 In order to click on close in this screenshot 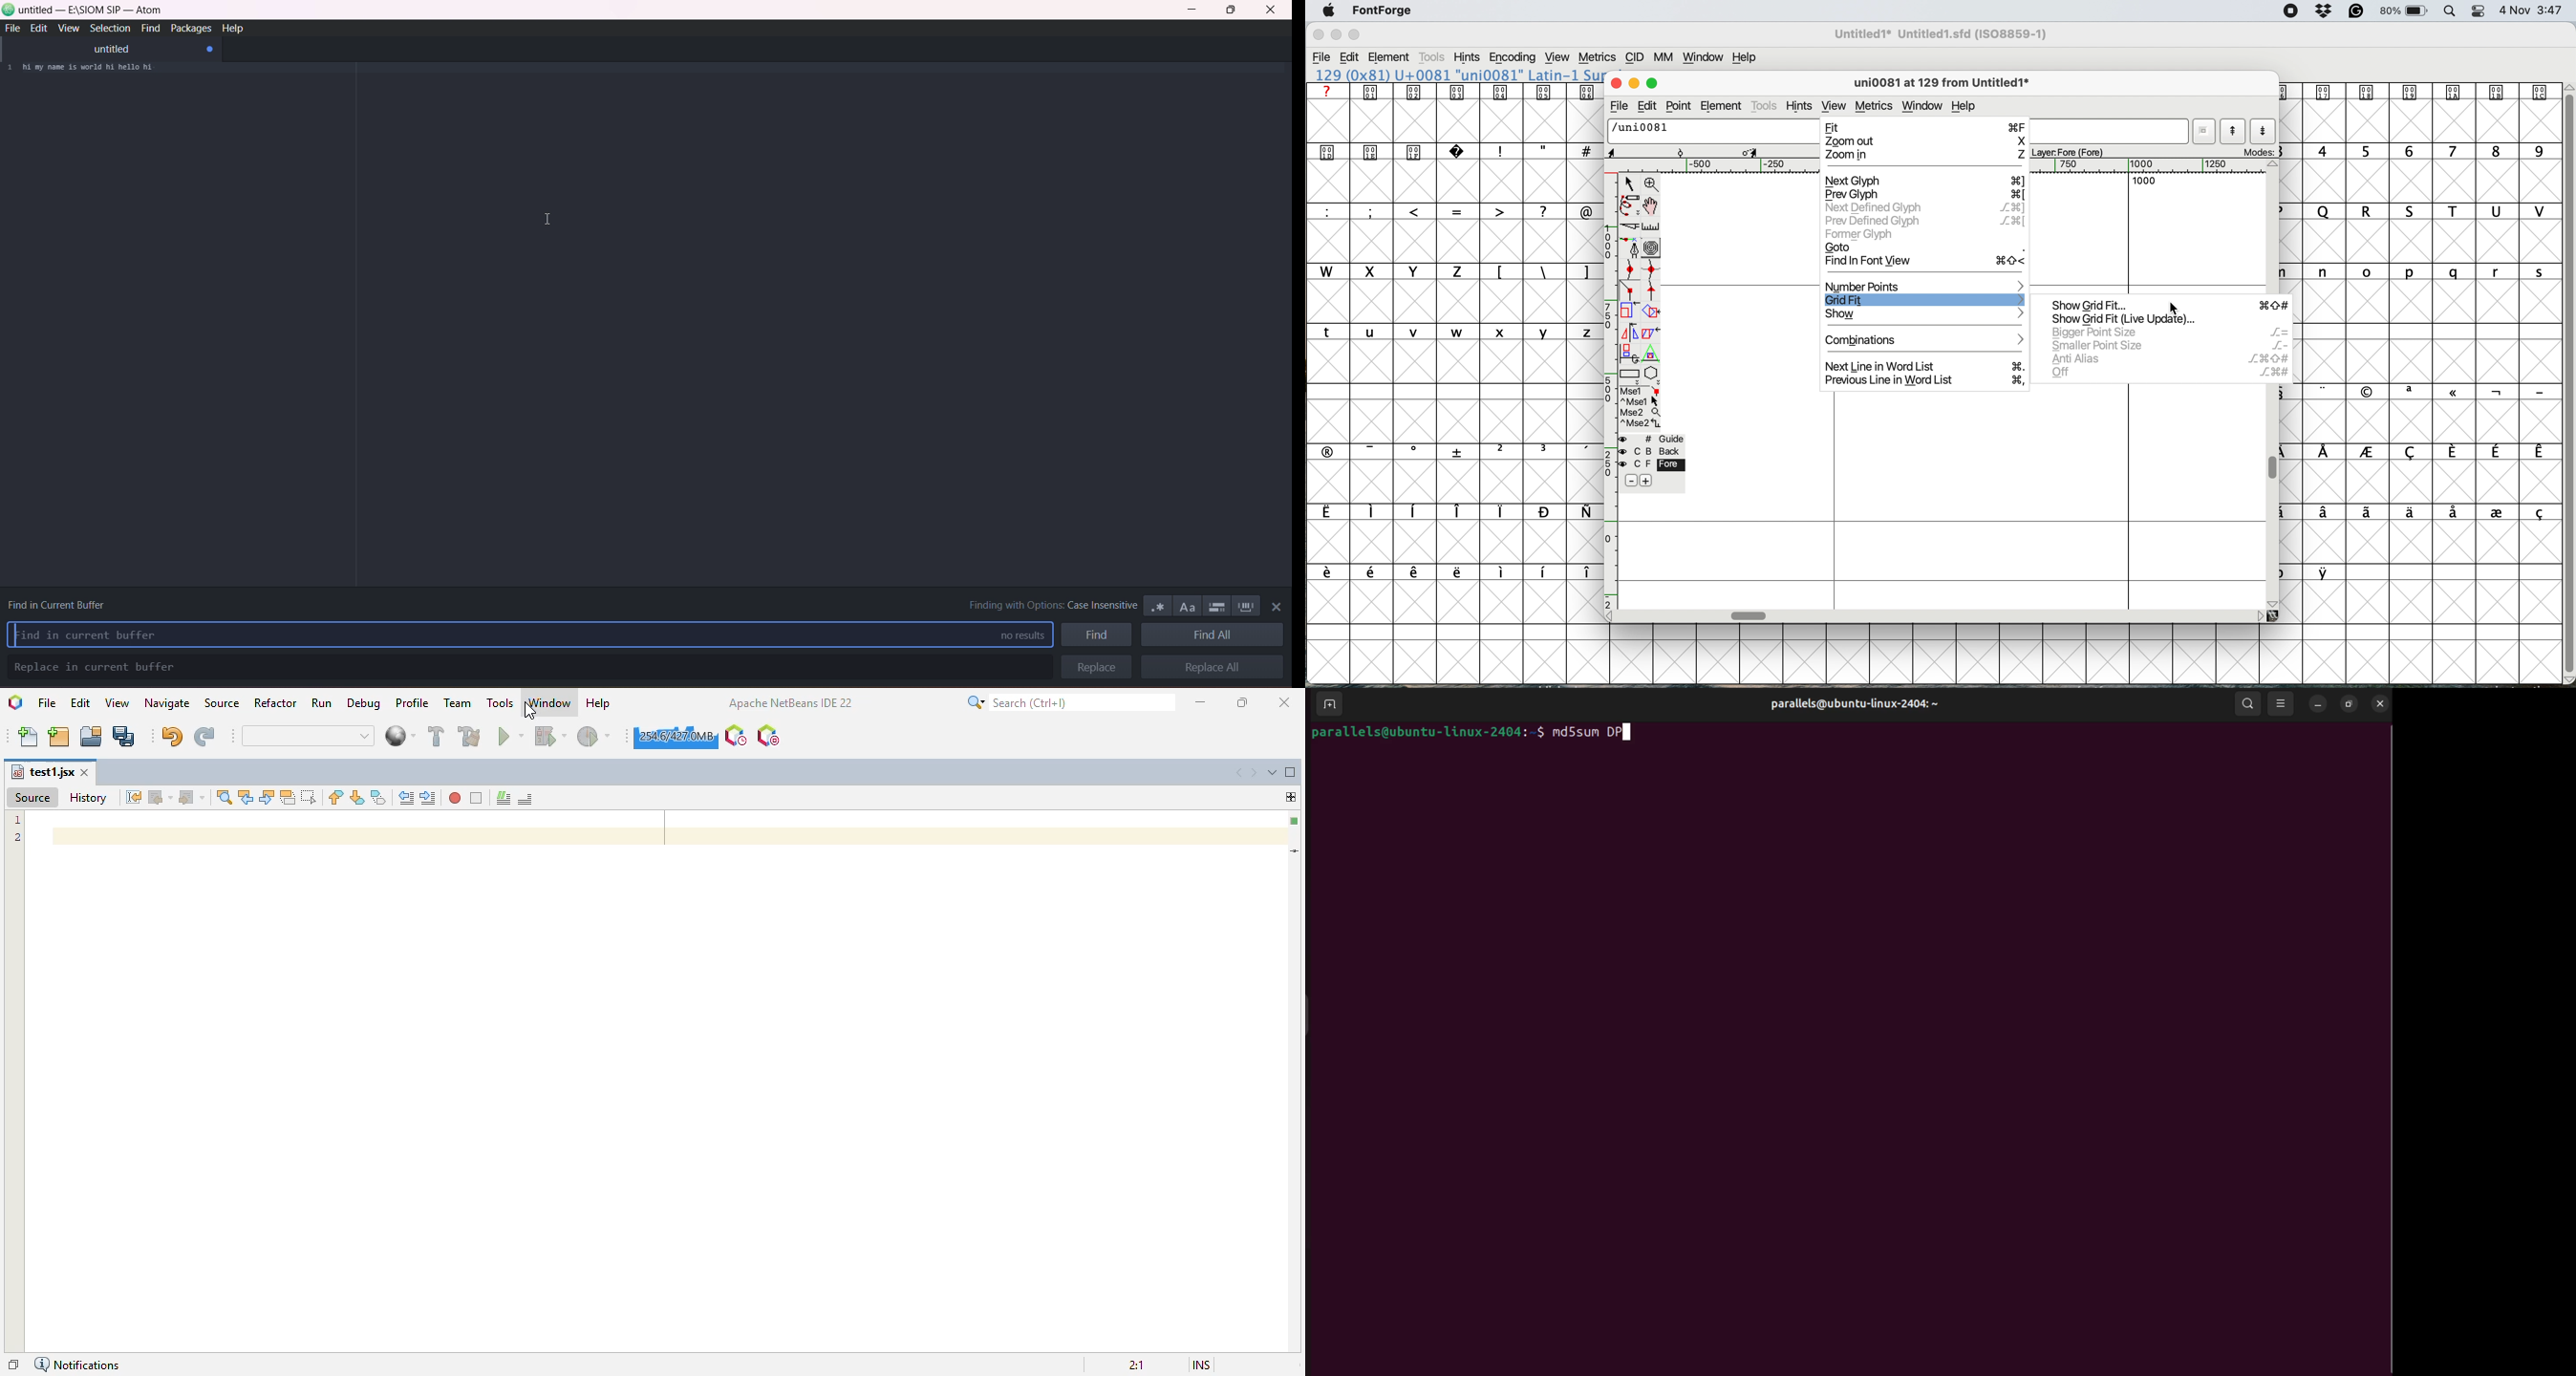, I will do `click(1271, 11)`.